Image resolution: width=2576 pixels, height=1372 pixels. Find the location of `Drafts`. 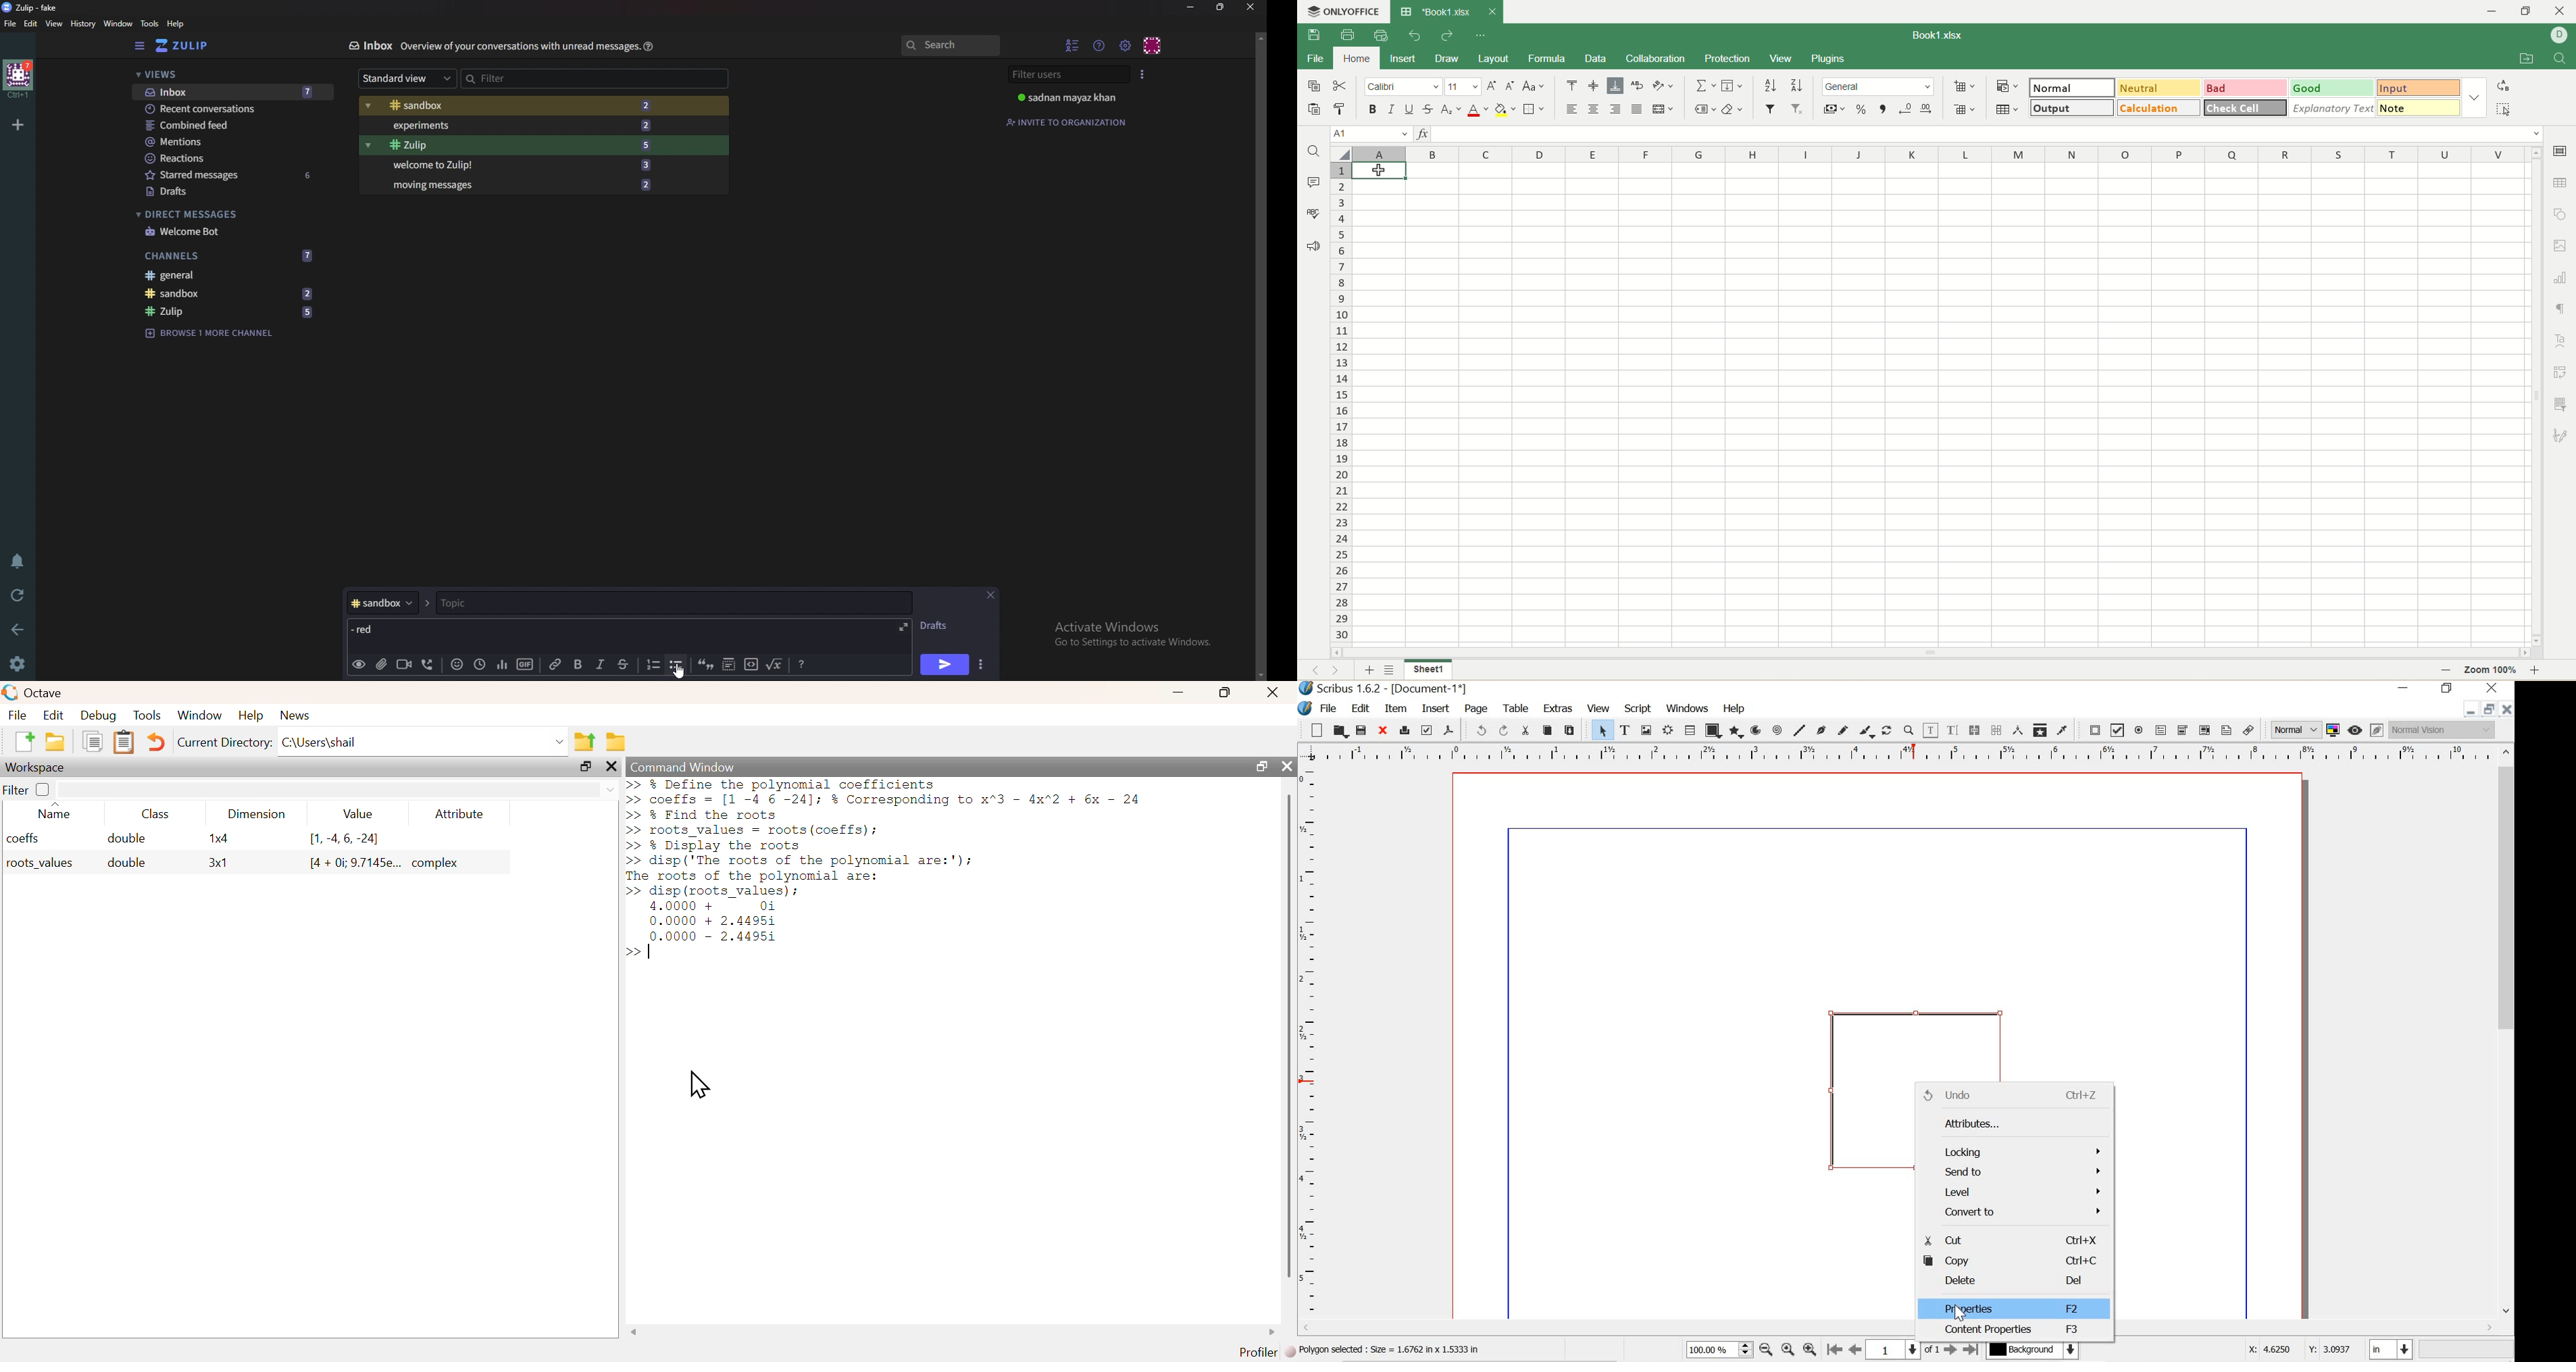

Drafts is located at coordinates (231, 193).